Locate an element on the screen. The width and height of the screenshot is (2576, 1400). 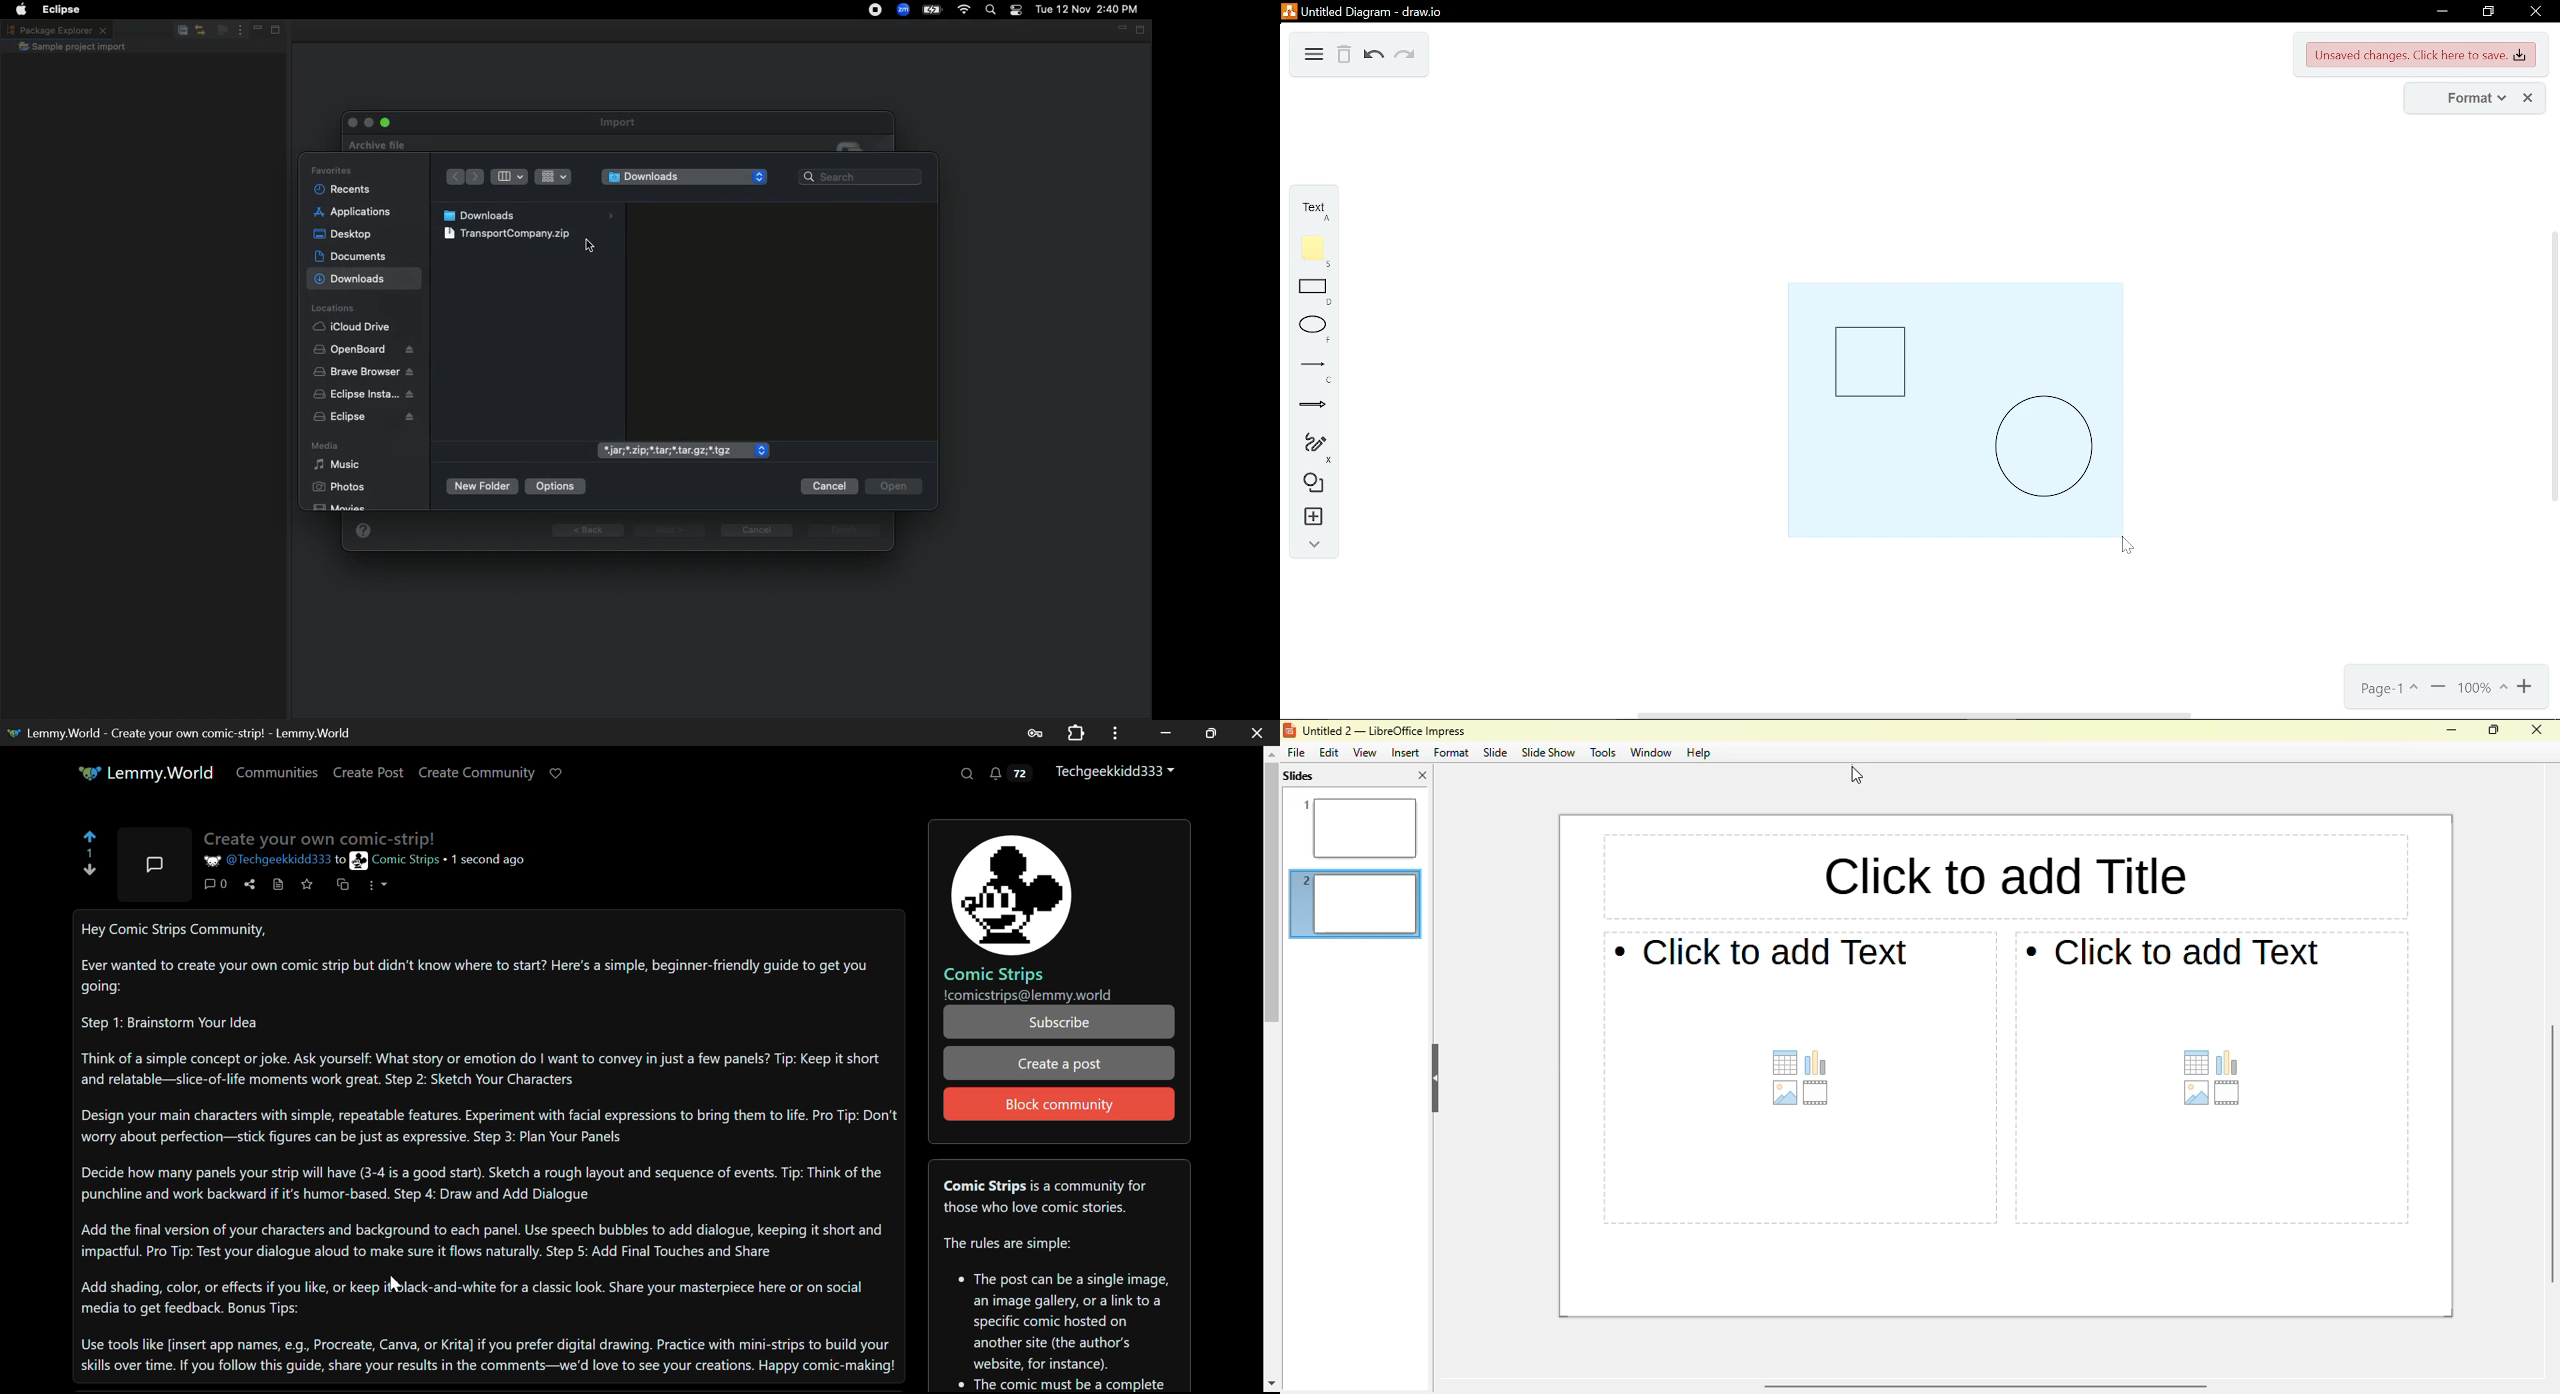
Comic Strips is located at coordinates (395, 861).